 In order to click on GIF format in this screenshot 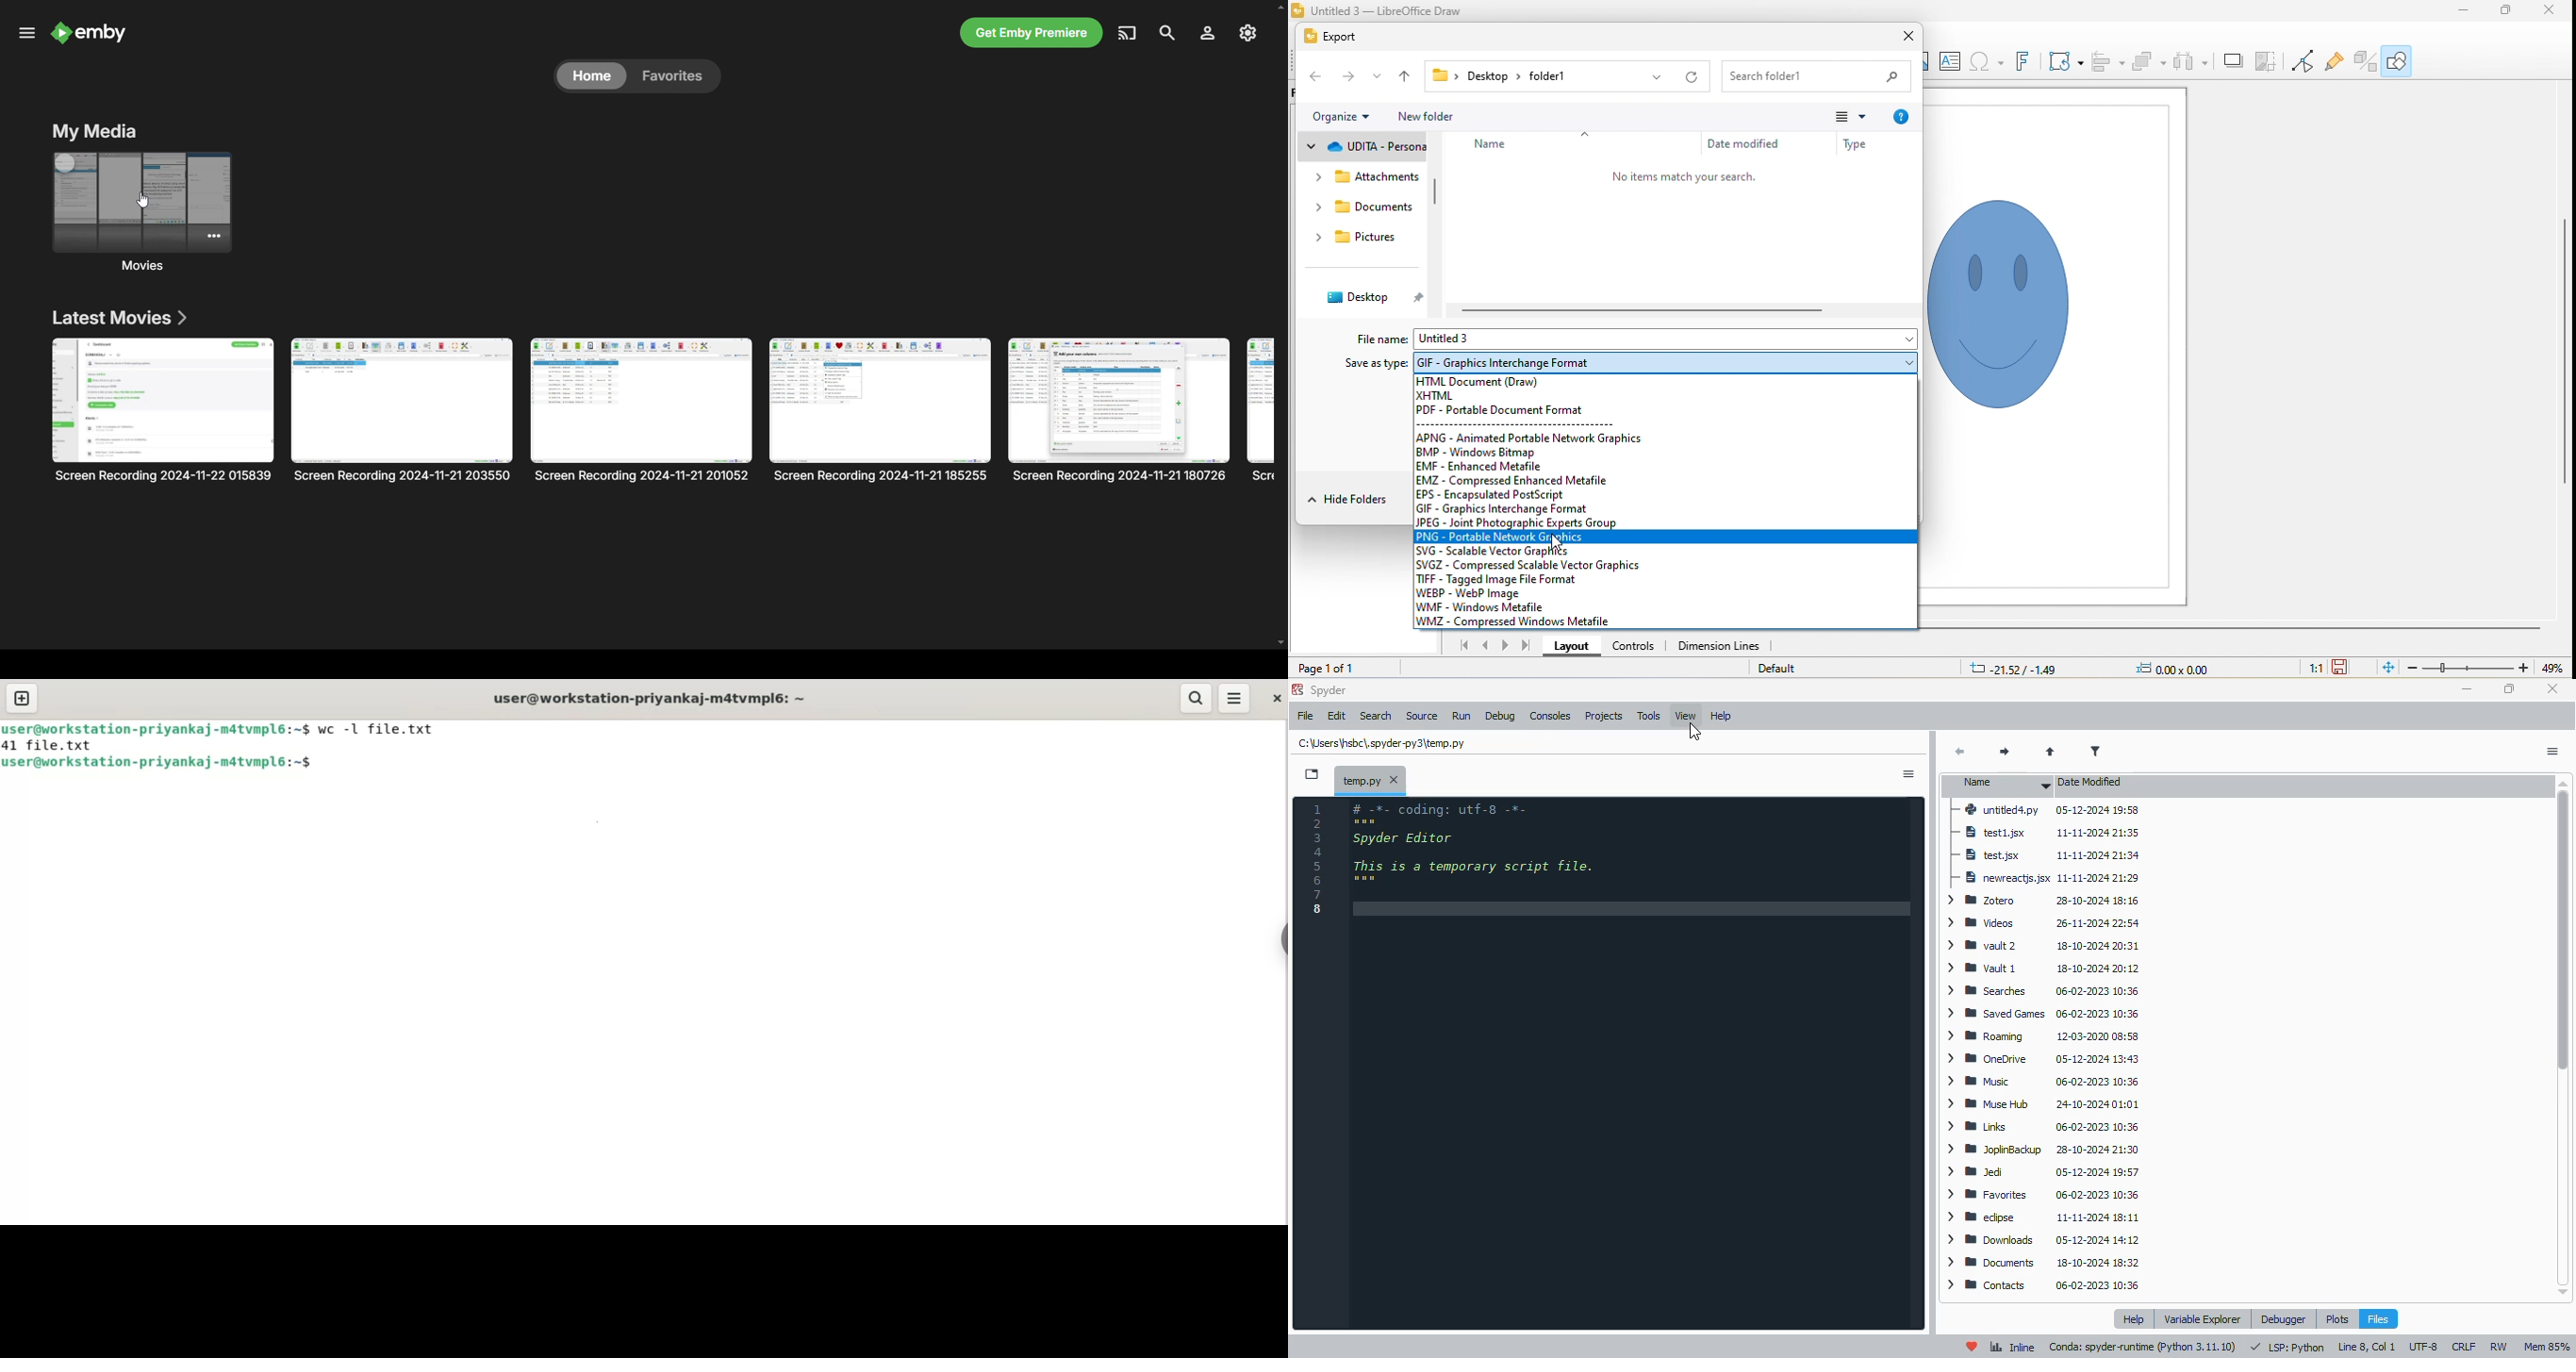, I will do `click(1514, 366)`.